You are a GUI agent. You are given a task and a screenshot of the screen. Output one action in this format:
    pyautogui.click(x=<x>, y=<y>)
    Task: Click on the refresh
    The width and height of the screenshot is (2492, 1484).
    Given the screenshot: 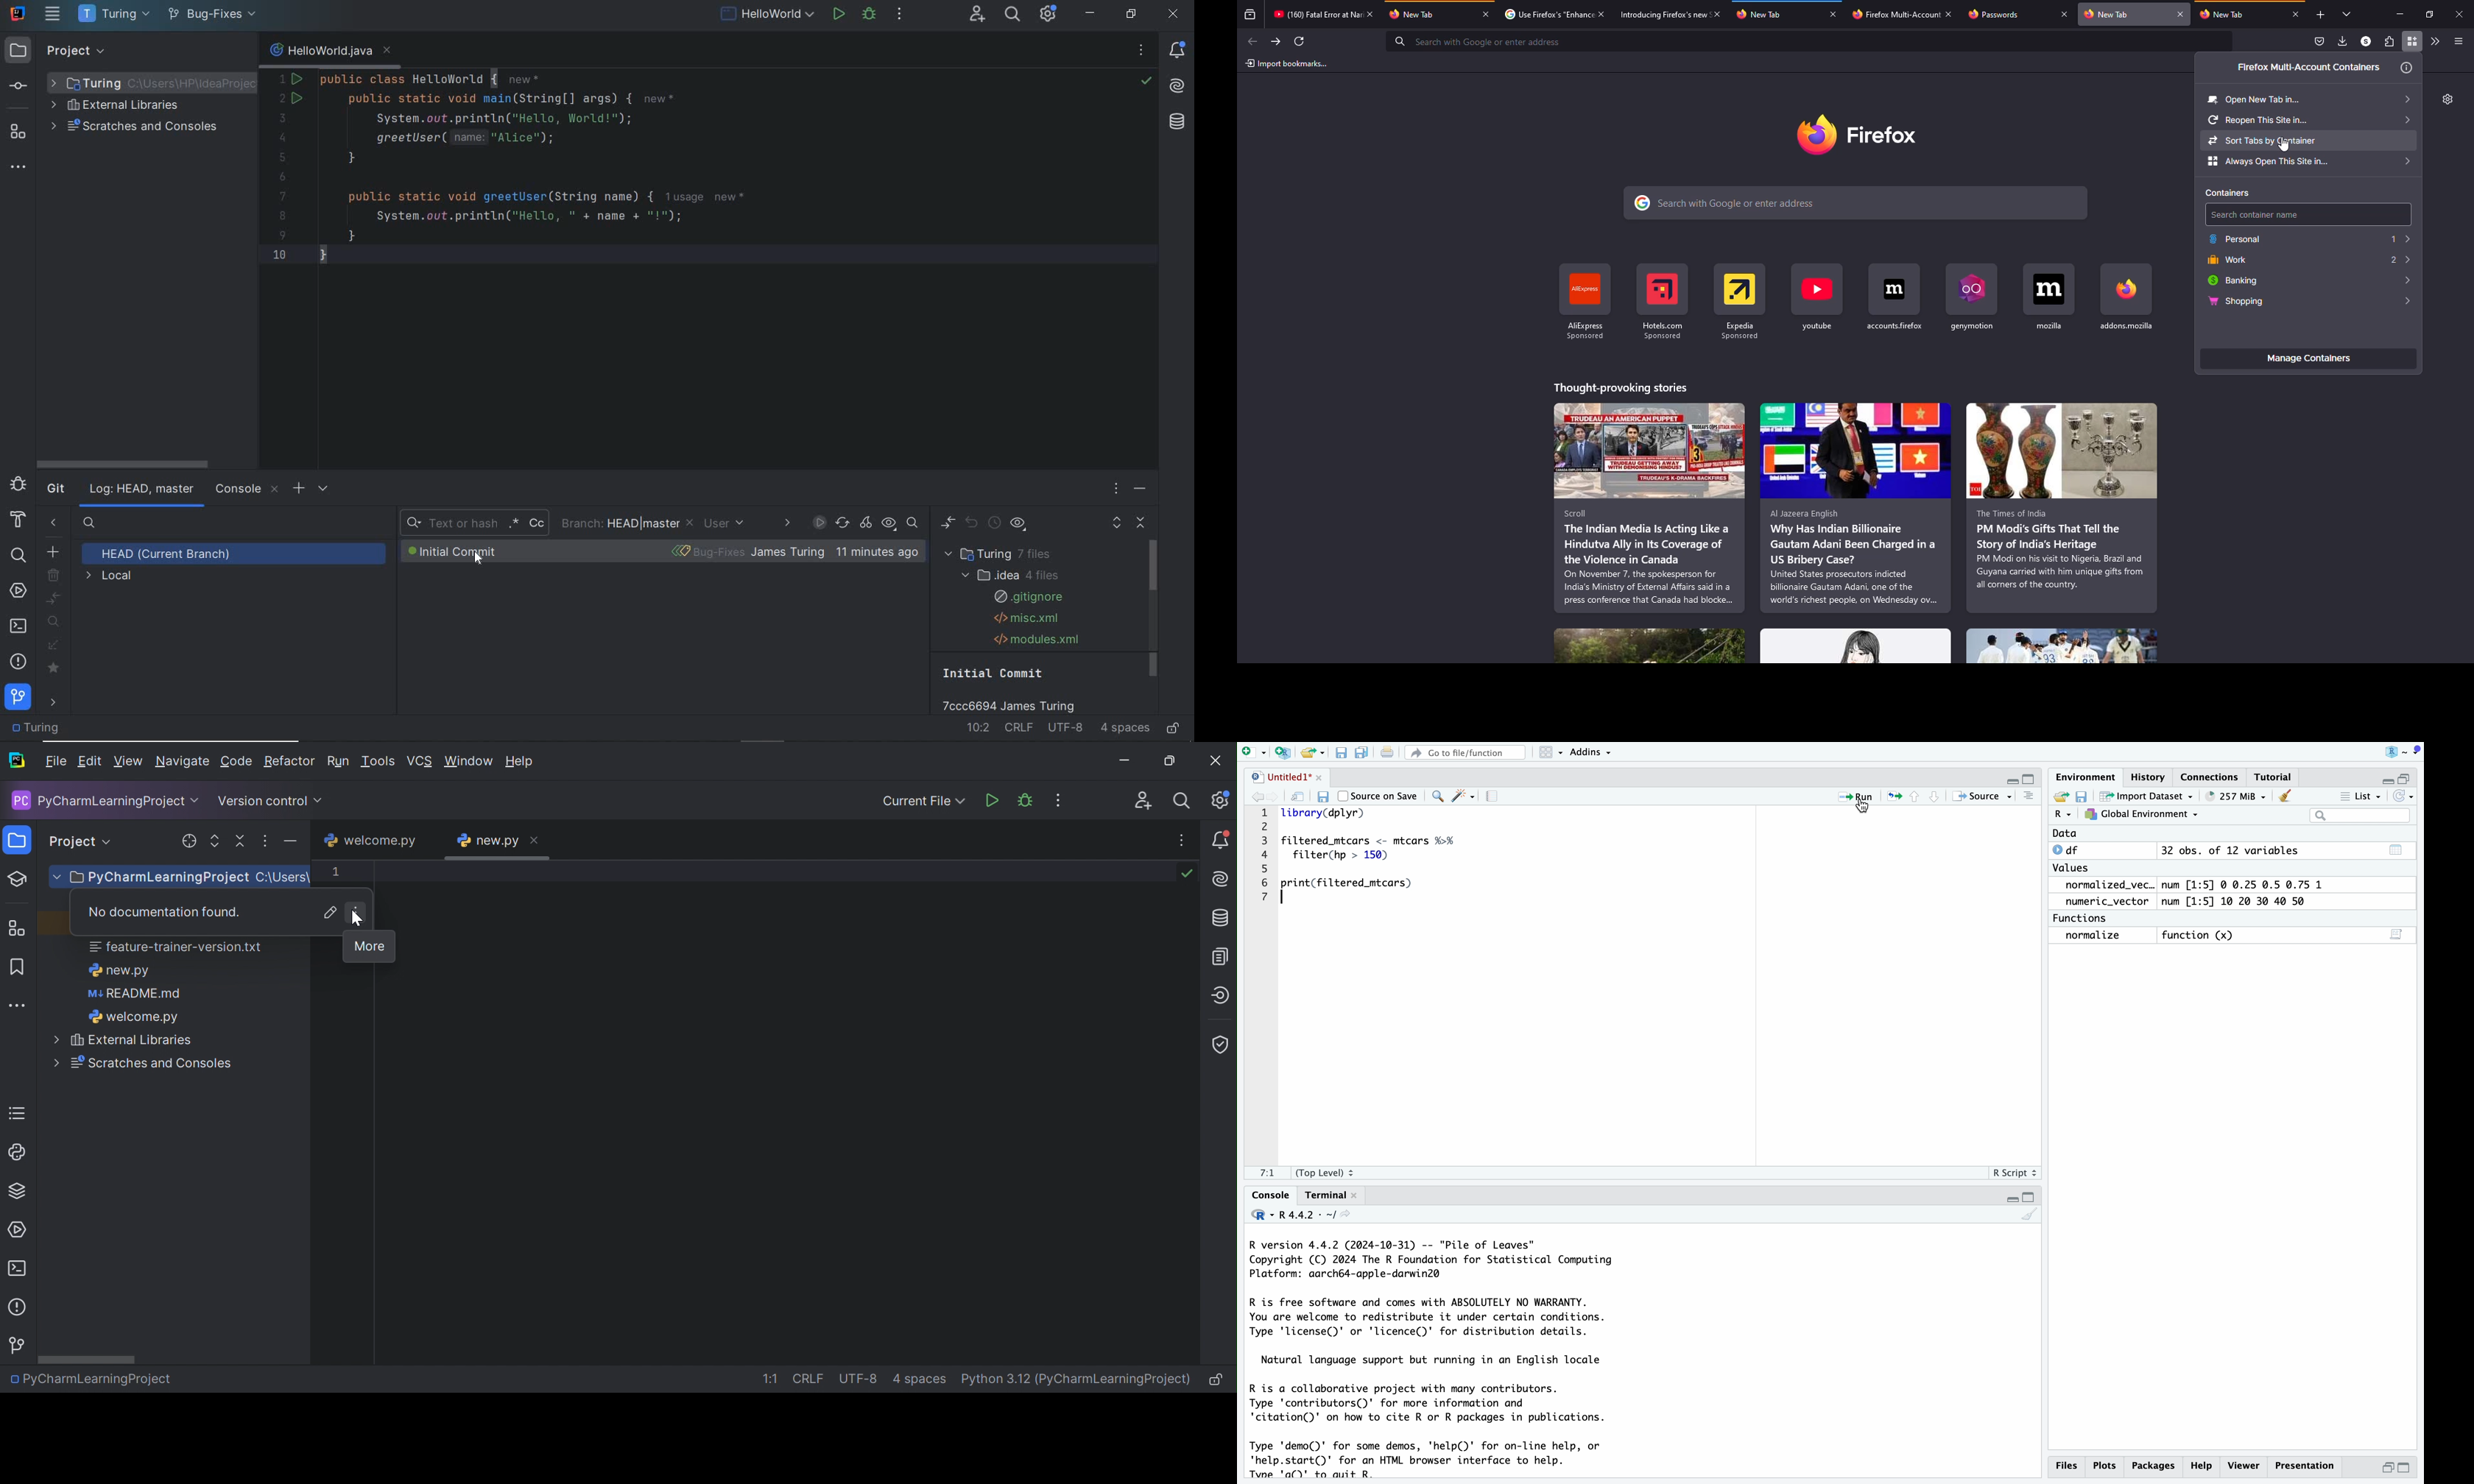 What is the action you would take?
    pyautogui.click(x=1301, y=41)
    